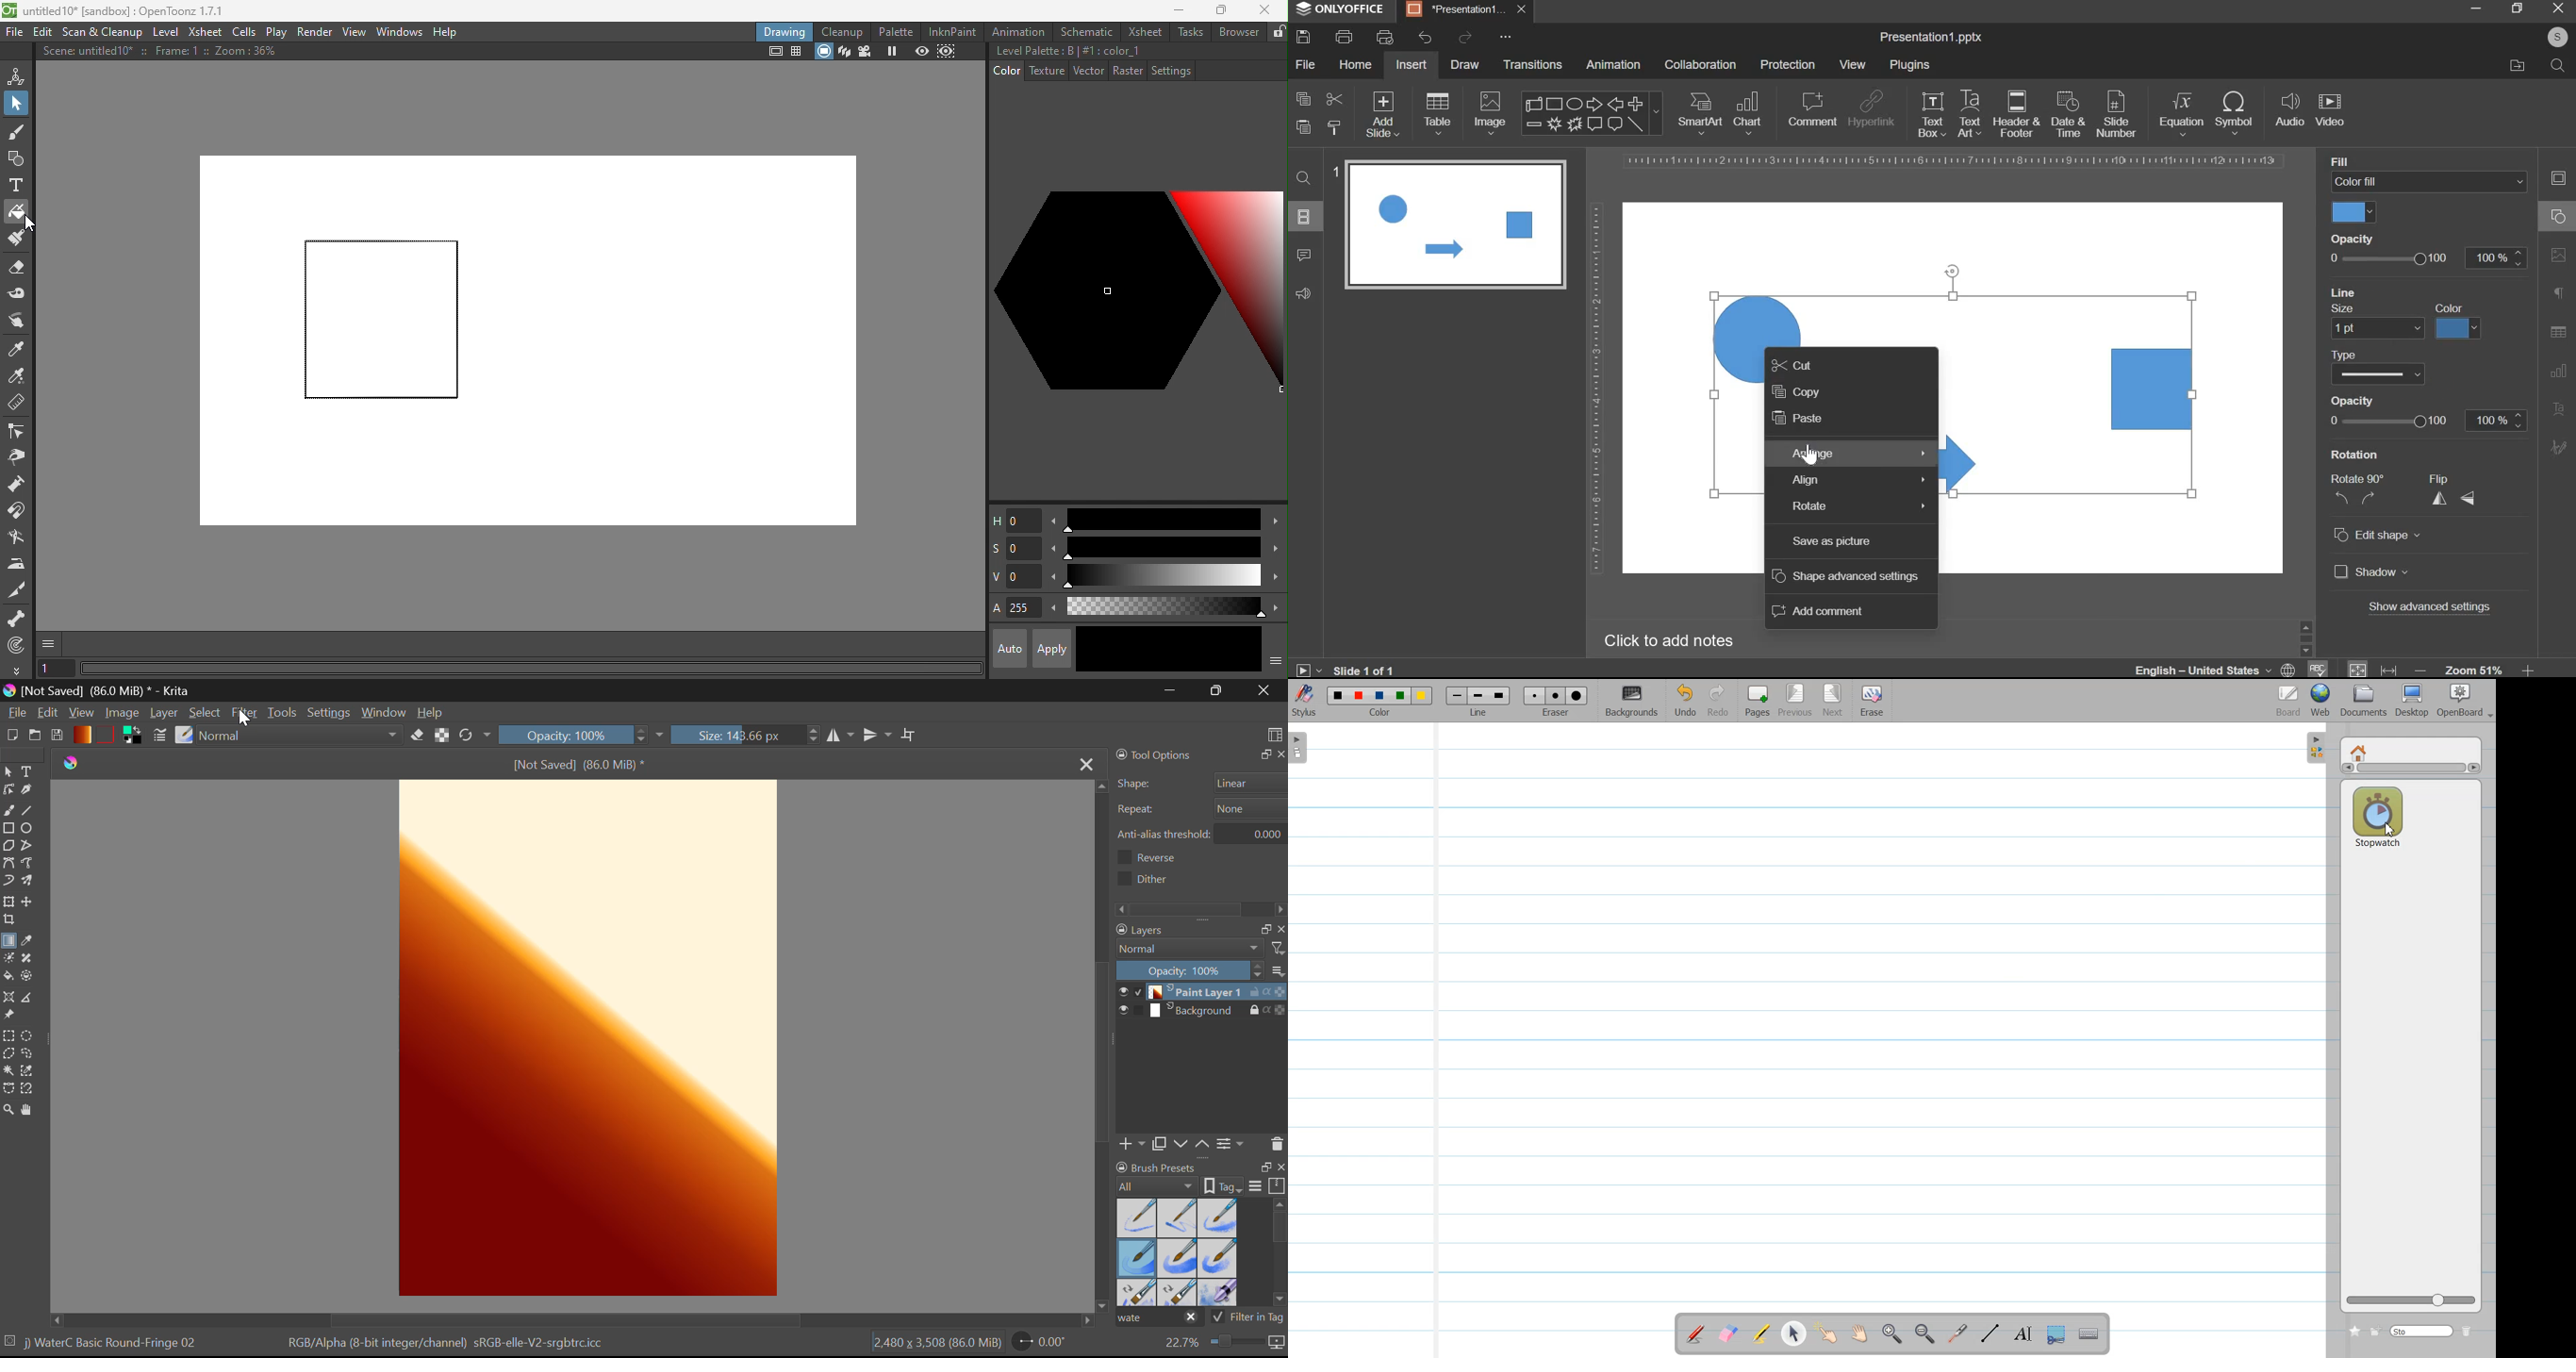 This screenshot has height=1372, width=2576. I want to click on preview, so click(1122, 1012).